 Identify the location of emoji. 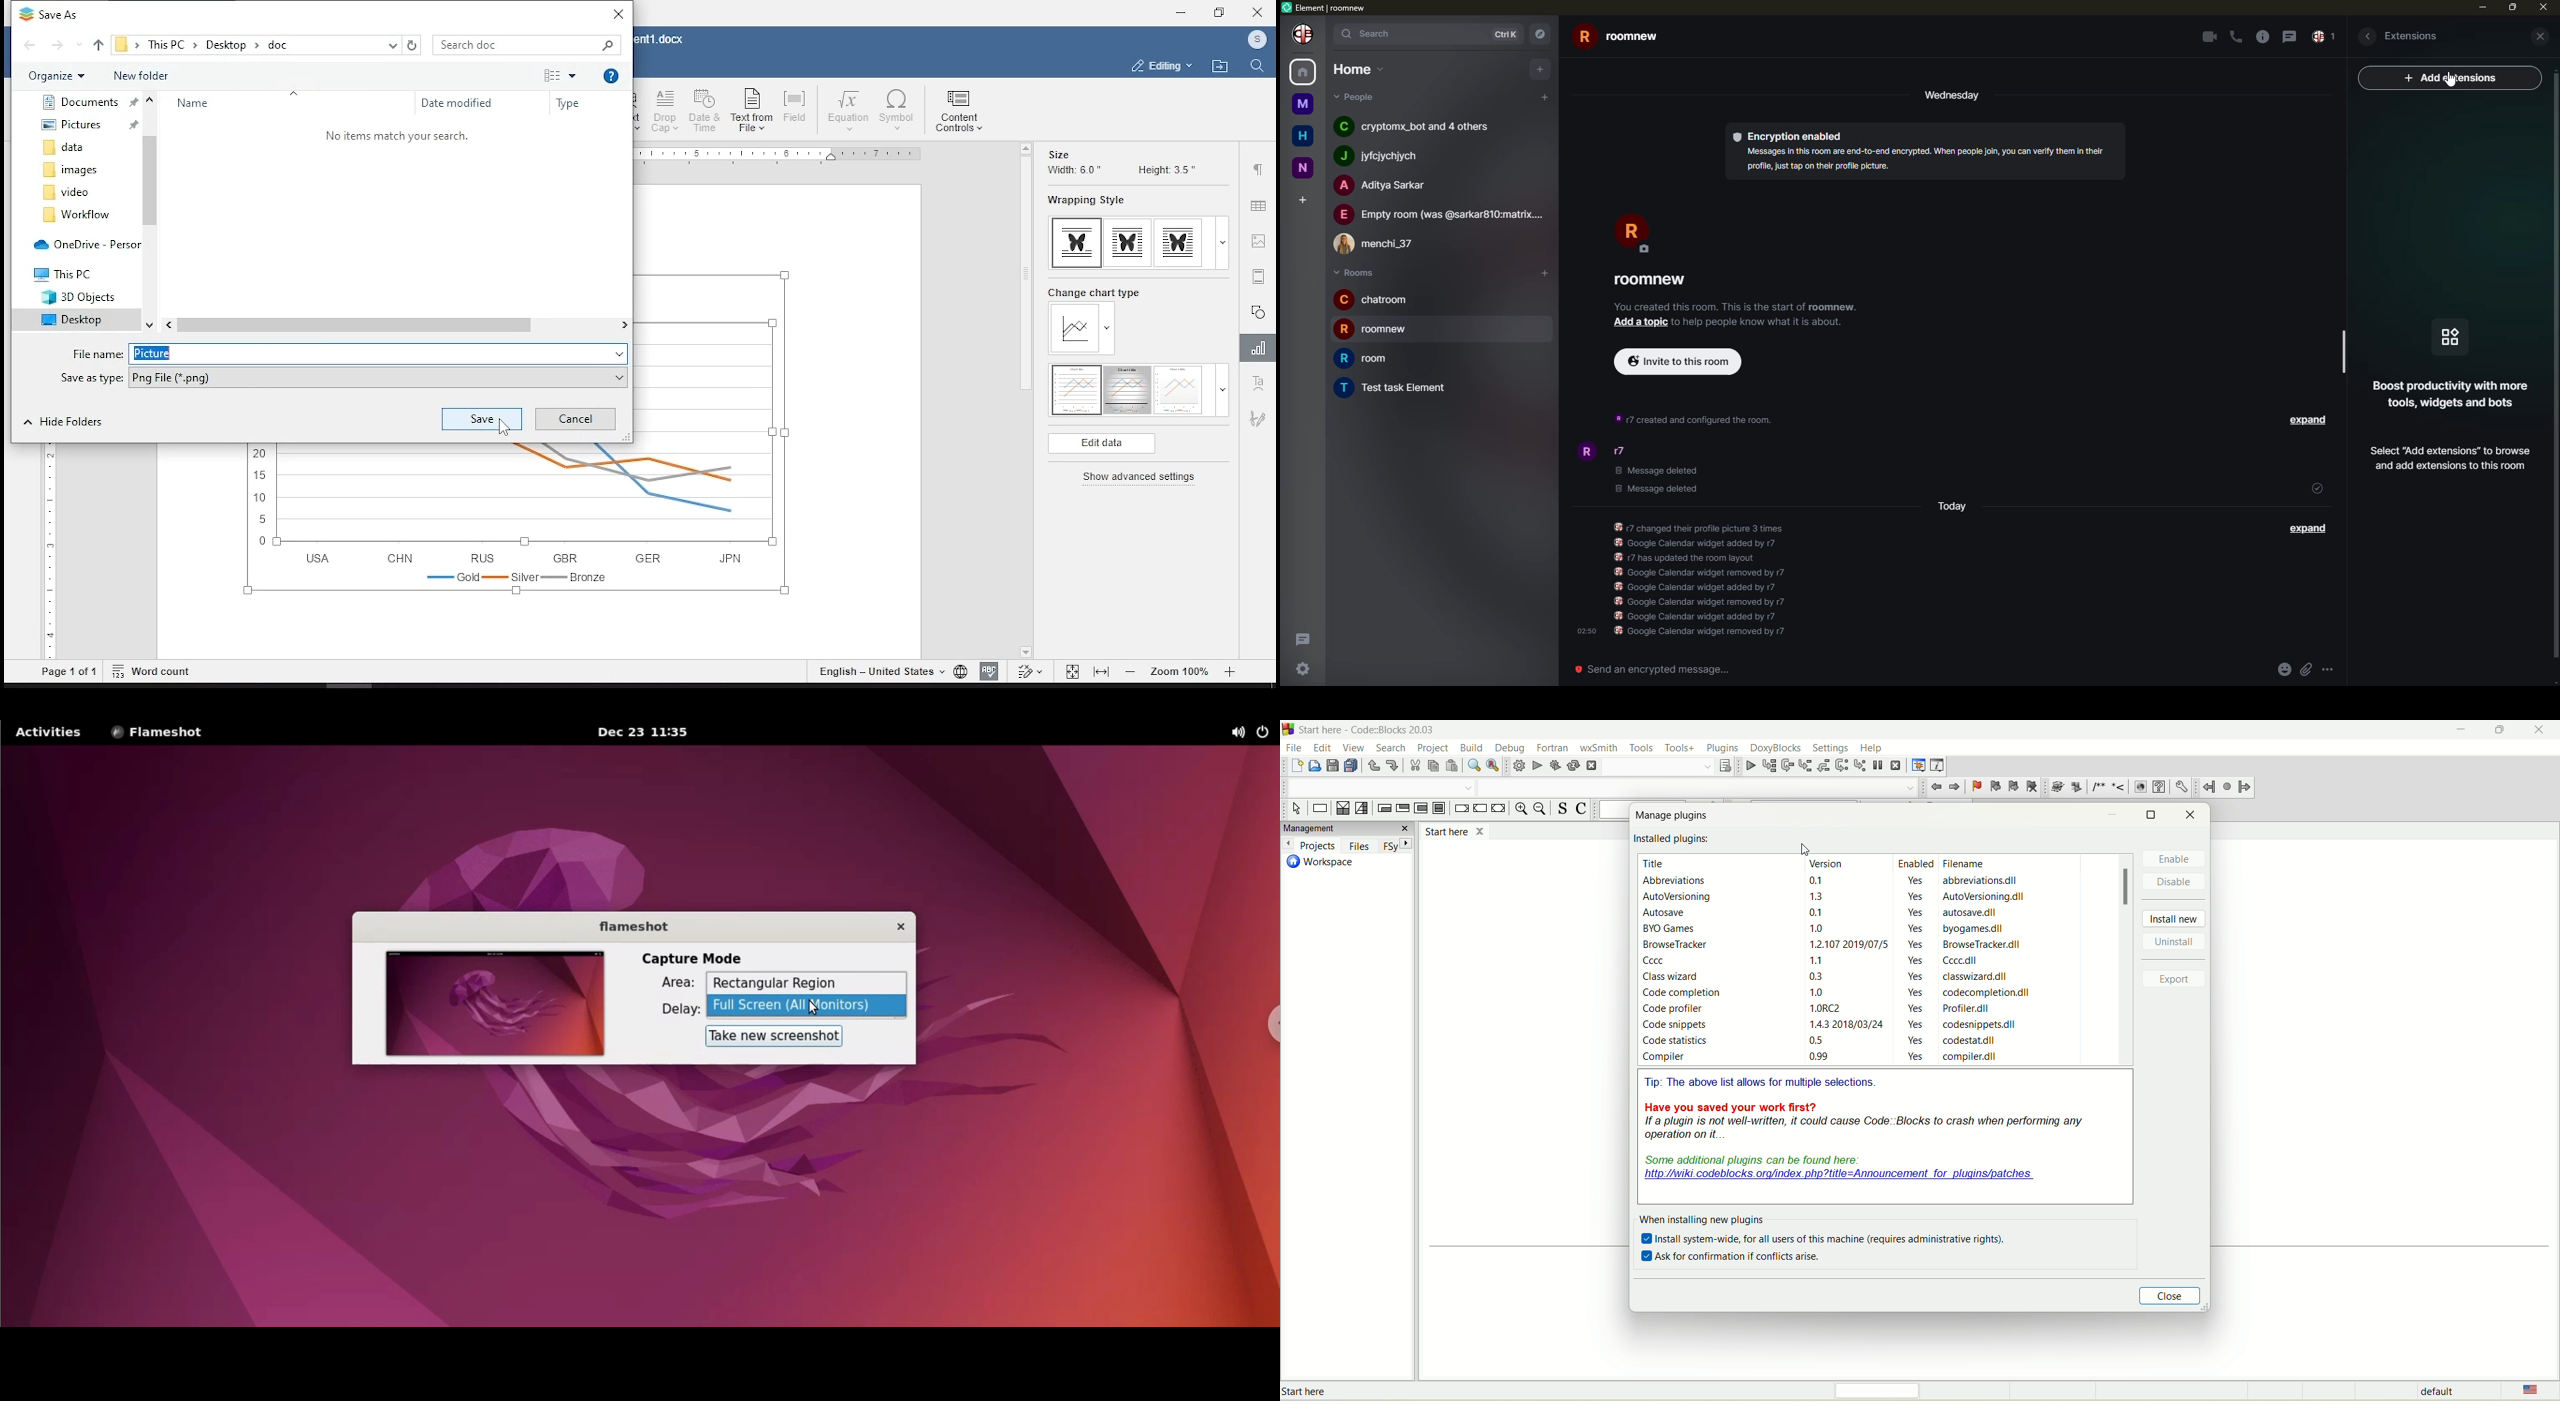
(2283, 669).